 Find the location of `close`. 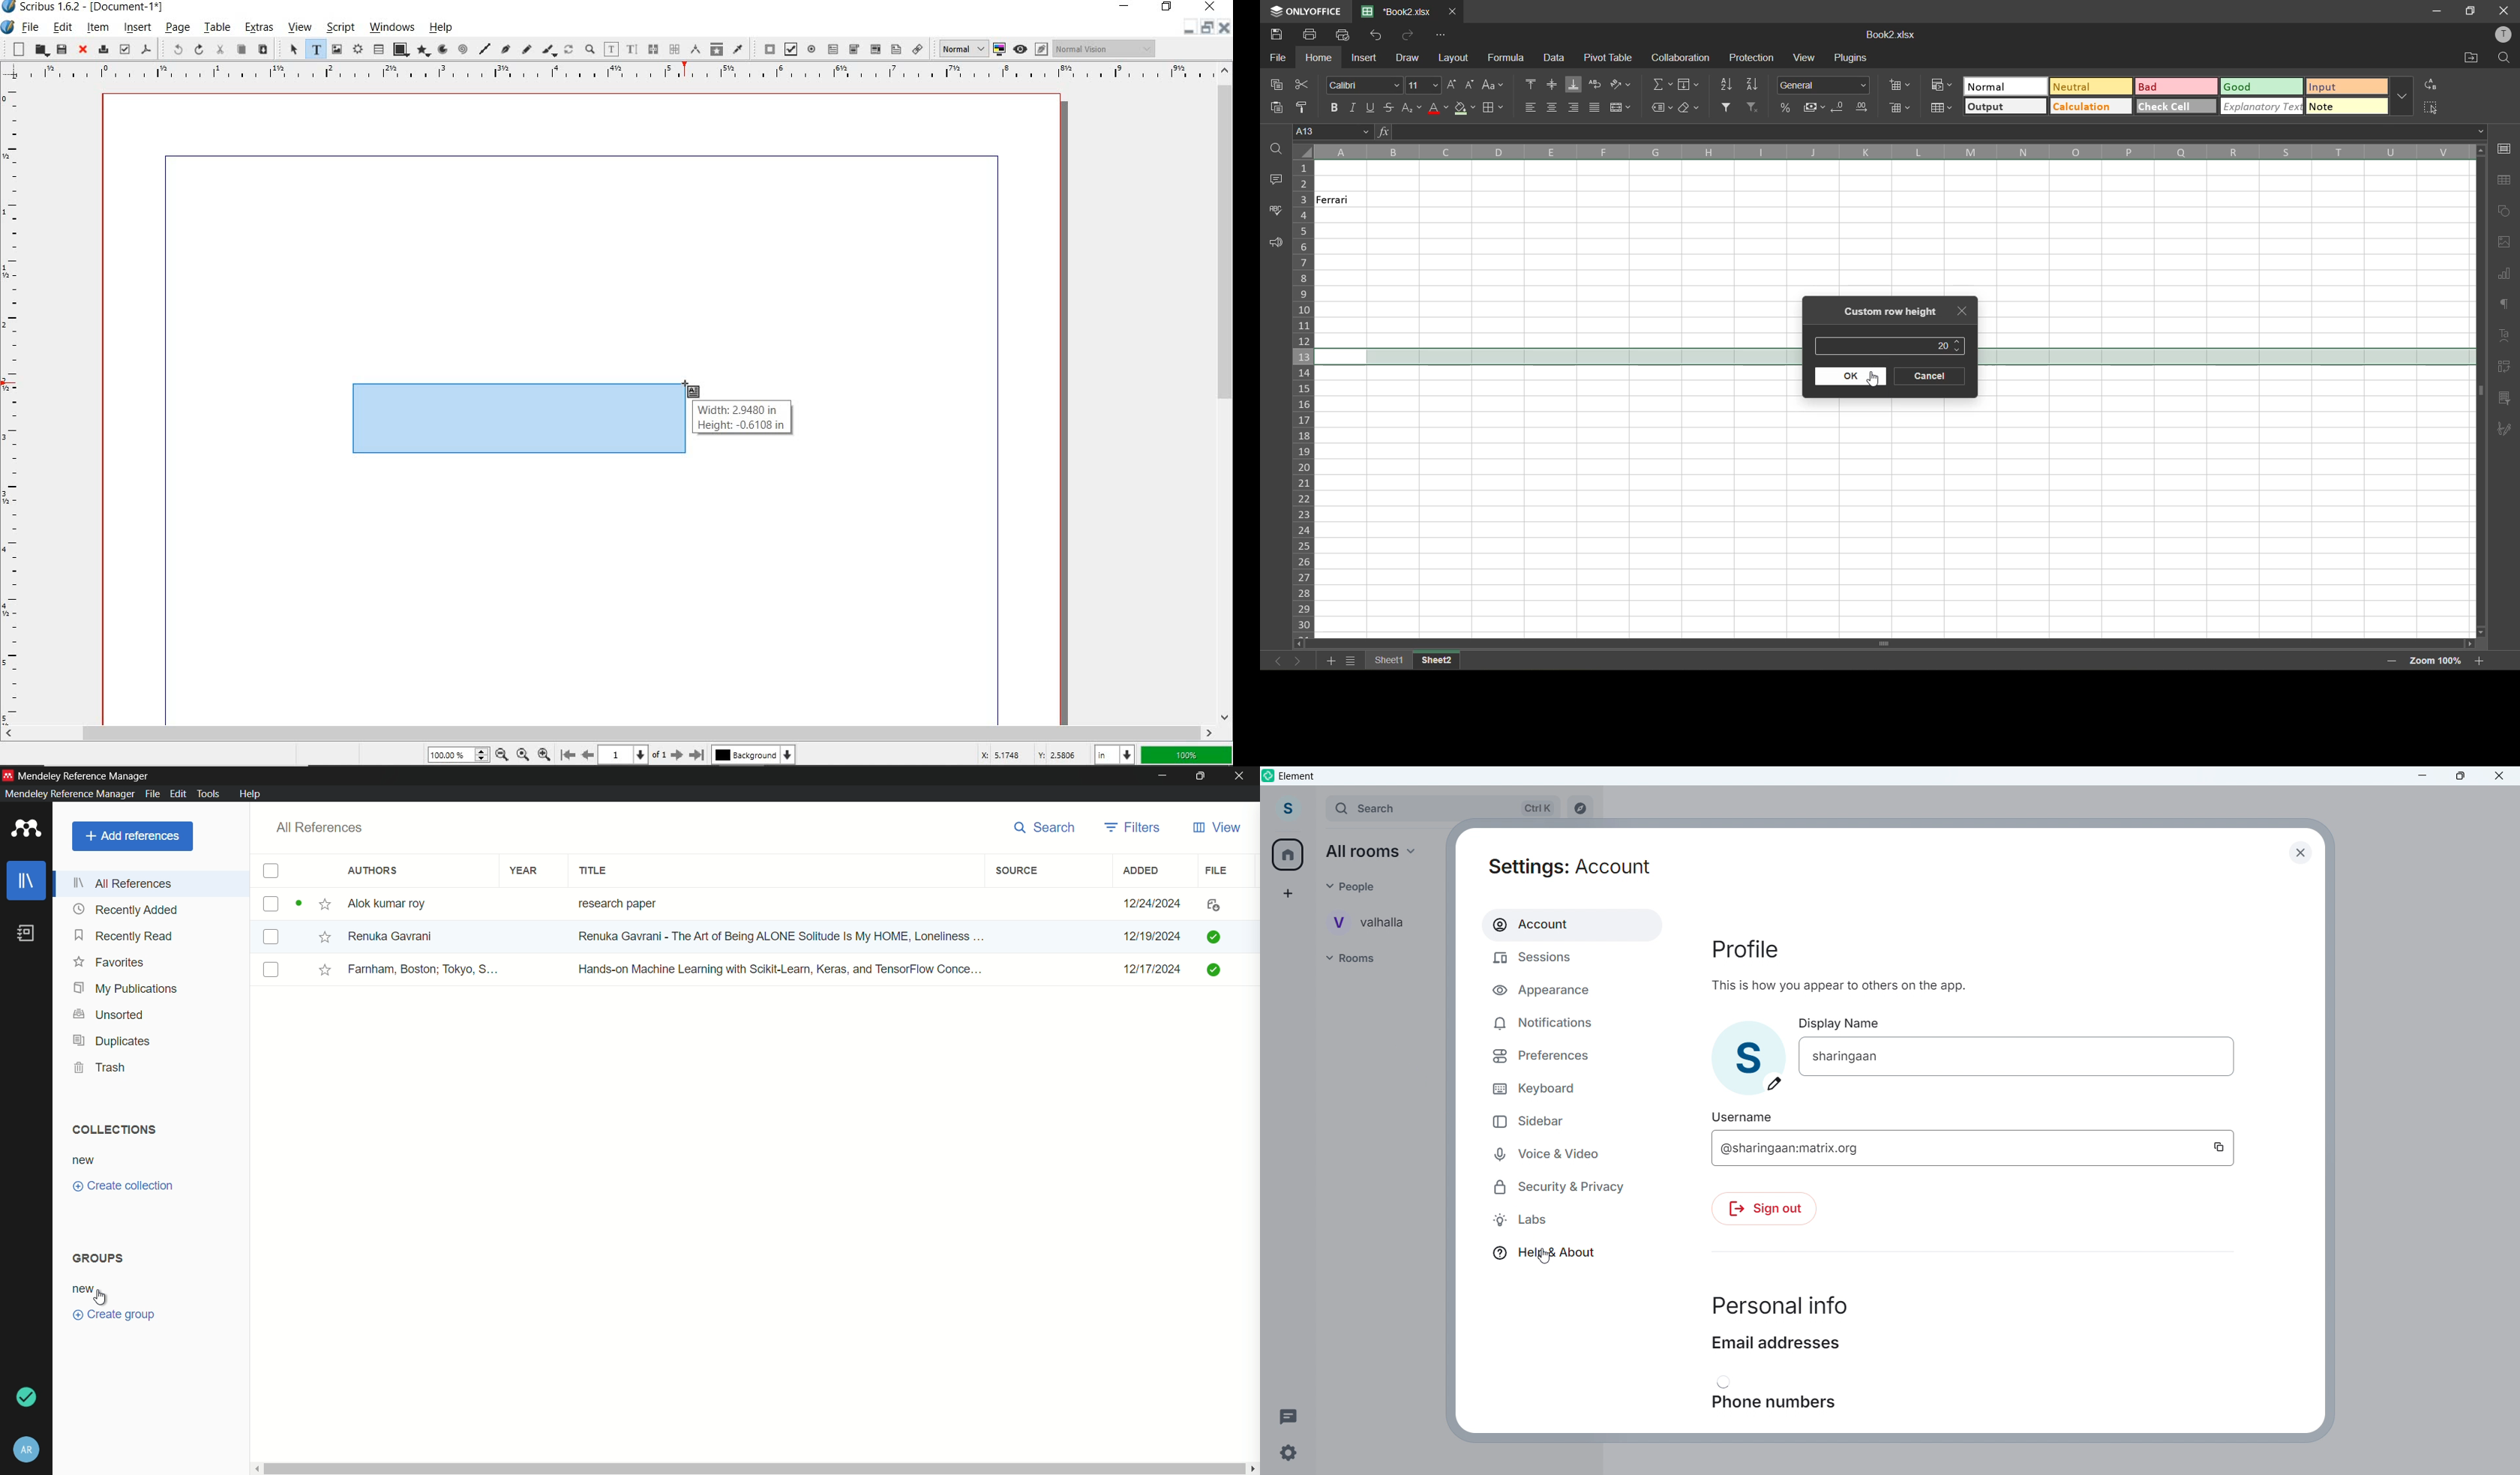

close is located at coordinates (1961, 312).